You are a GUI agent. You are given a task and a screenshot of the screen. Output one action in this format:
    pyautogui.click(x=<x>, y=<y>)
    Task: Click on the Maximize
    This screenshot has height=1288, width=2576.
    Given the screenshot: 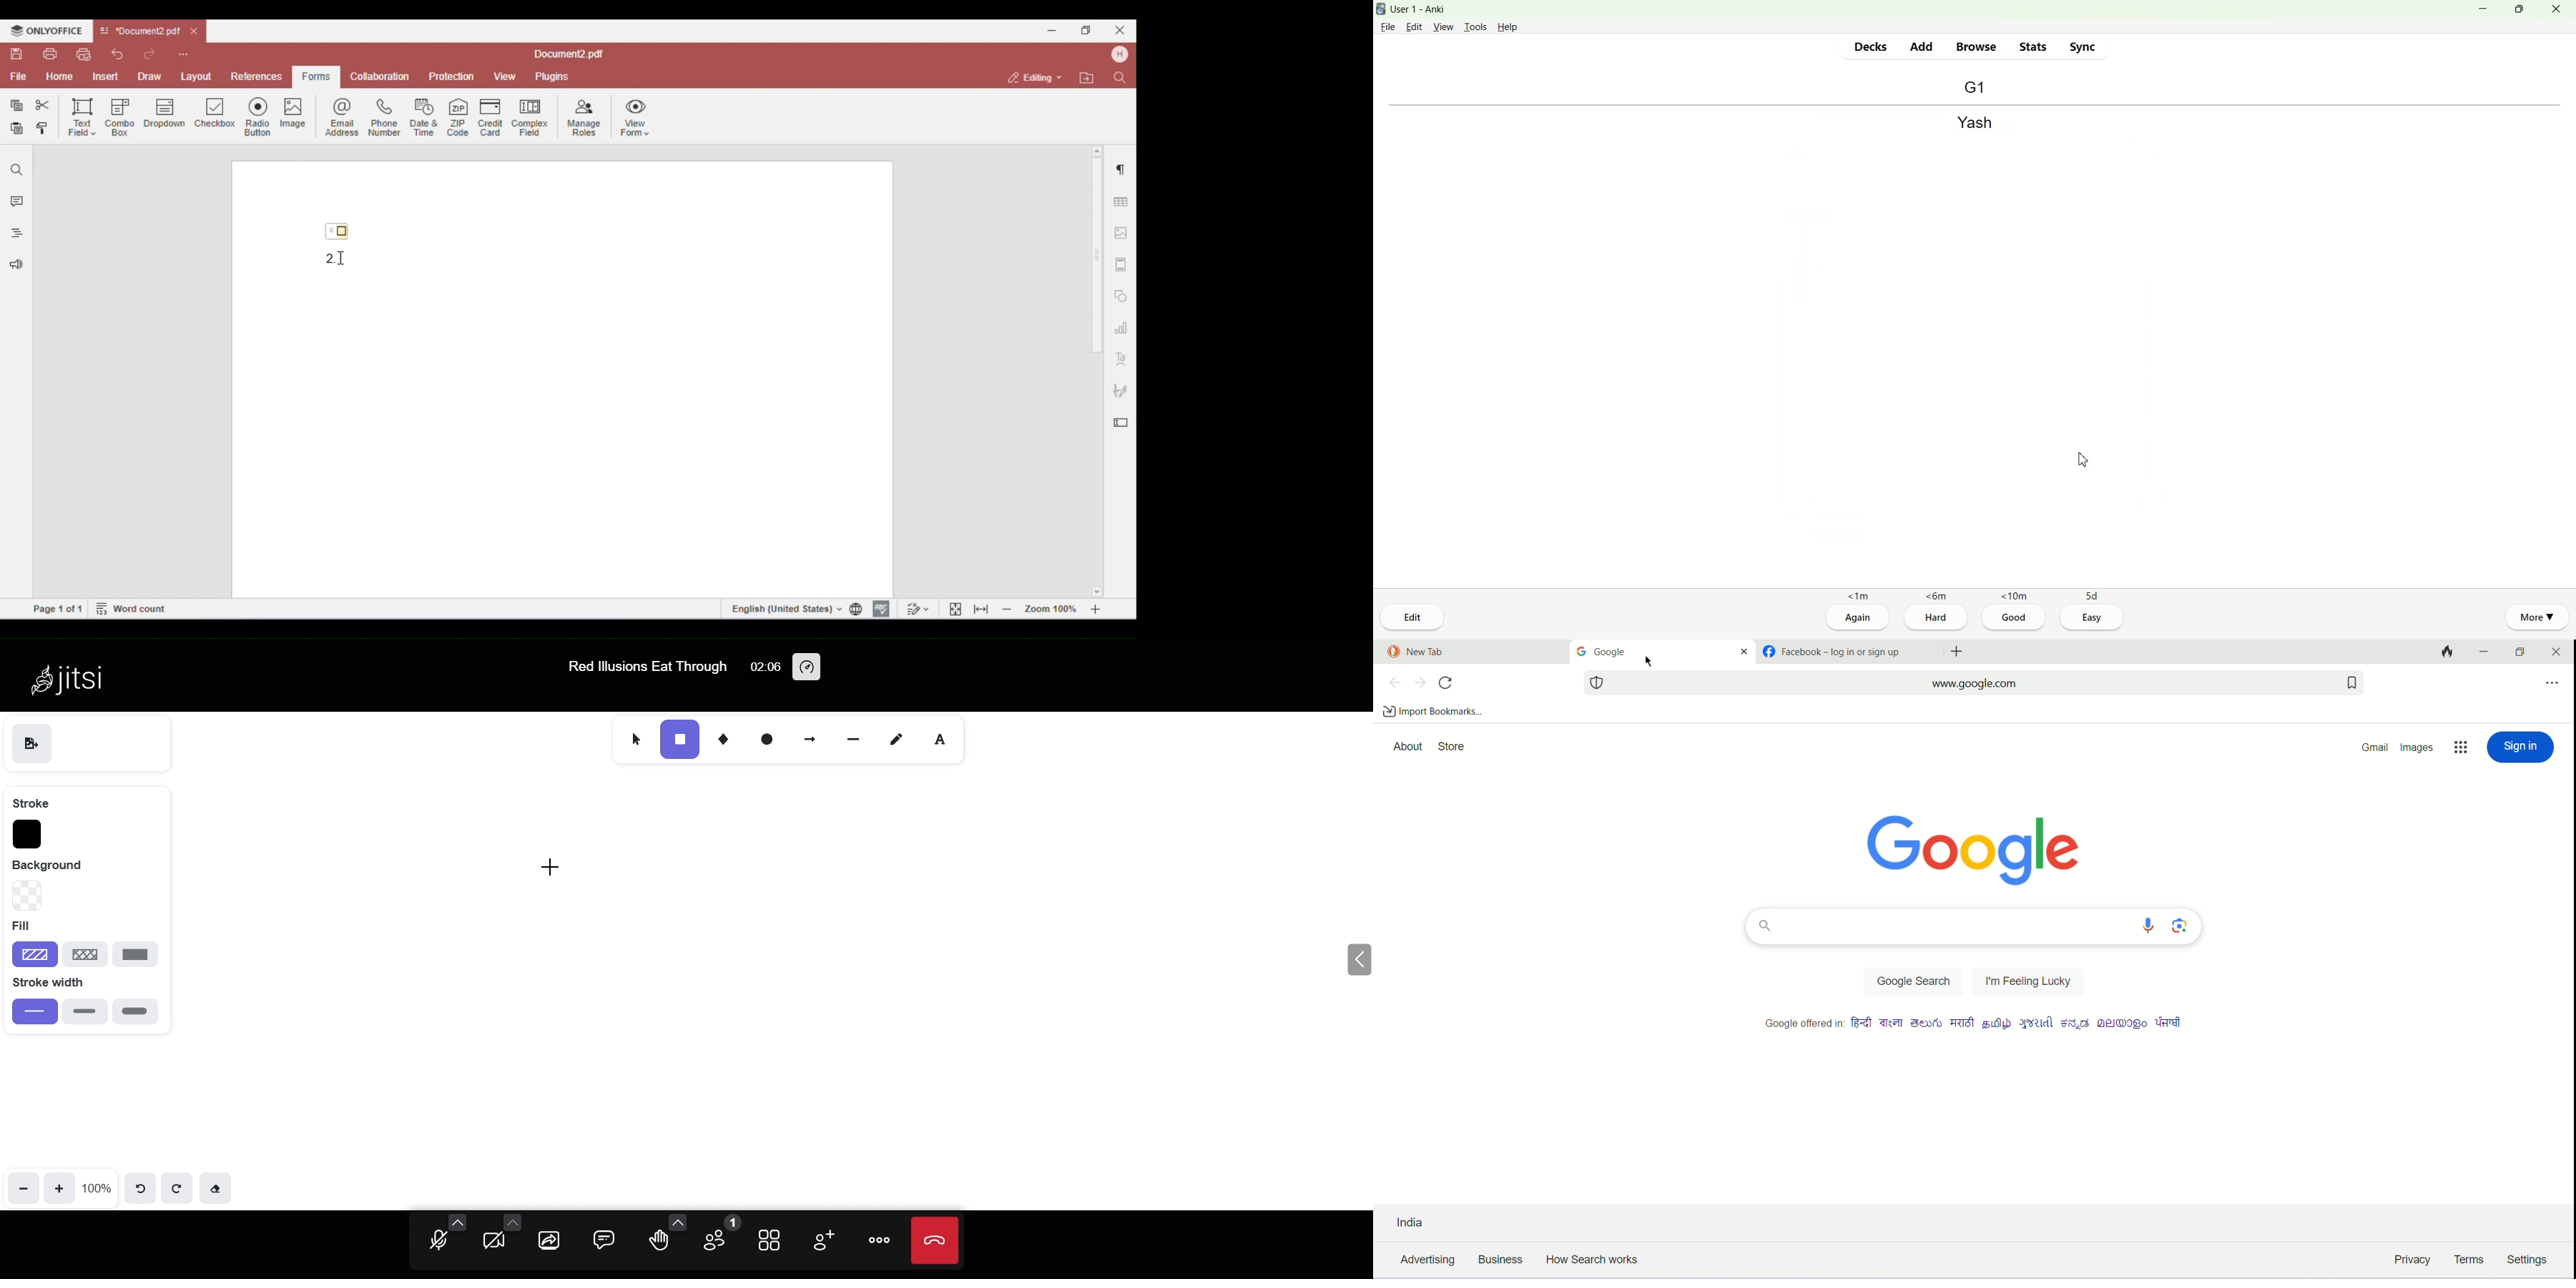 What is the action you would take?
    pyautogui.click(x=2519, y=9)
    